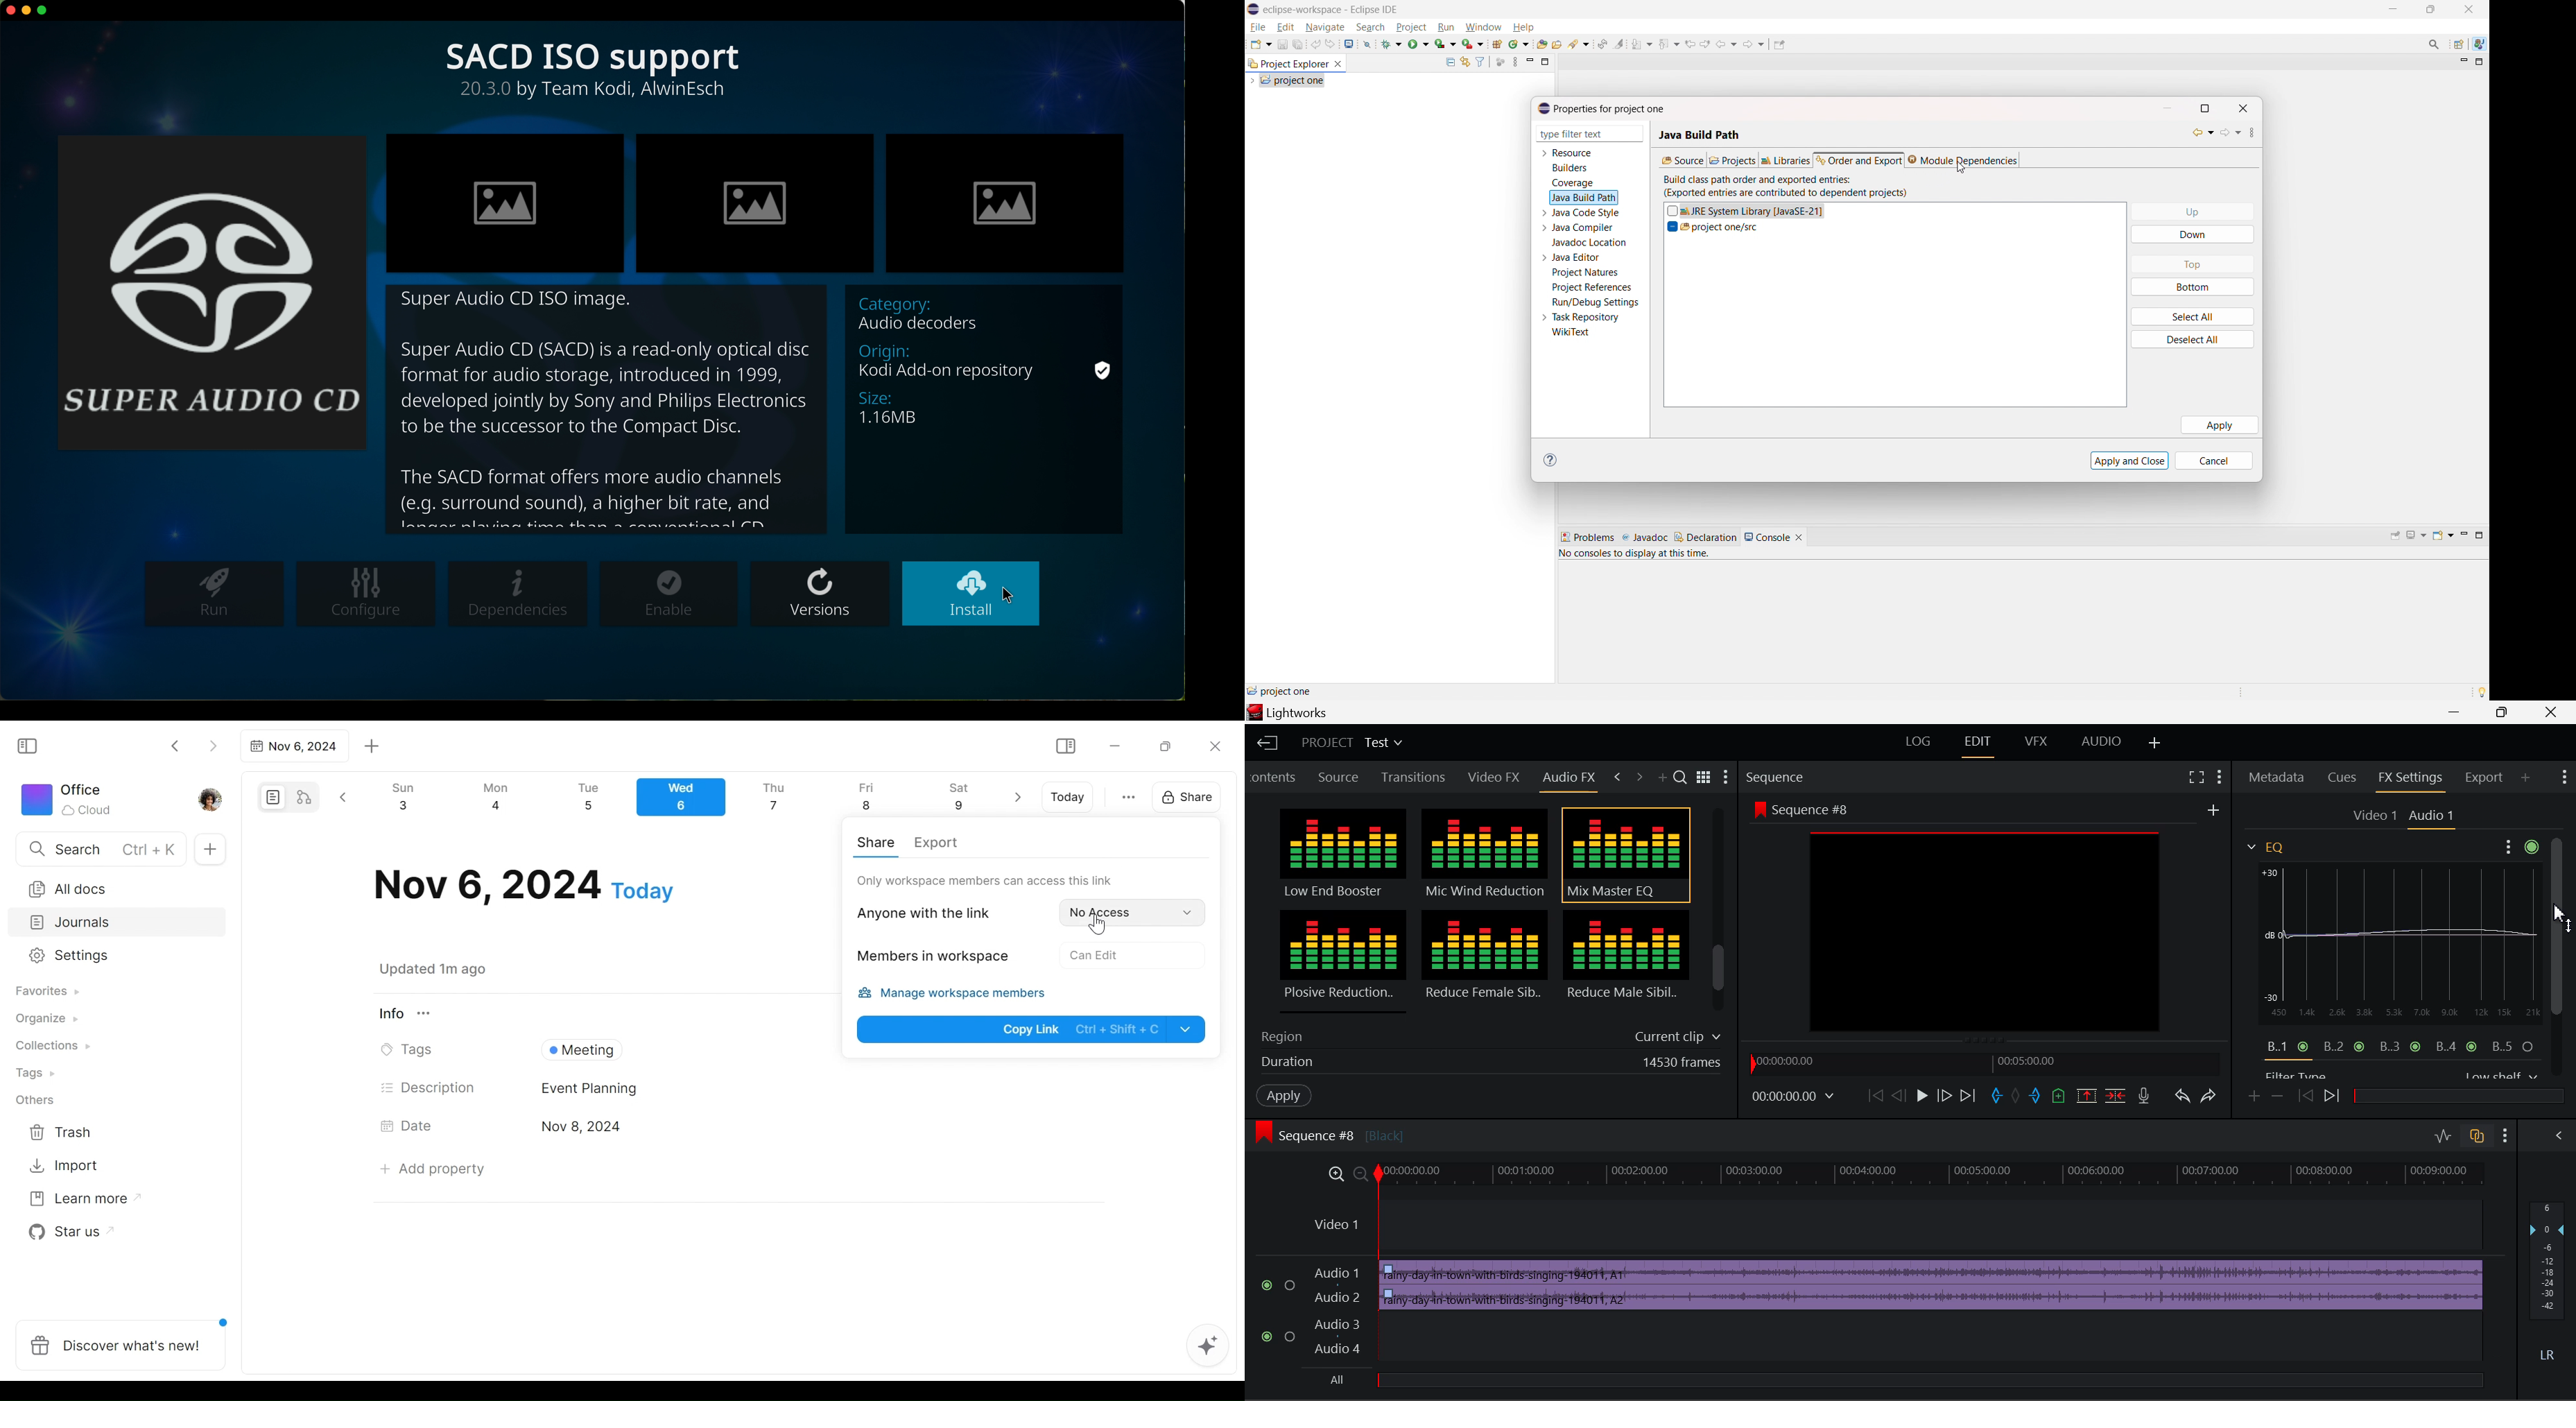 The image size is (2576, 1428). Describe the element at coordinates (1544, 228) in the screenshot. I see `expand java compiler` at that location.